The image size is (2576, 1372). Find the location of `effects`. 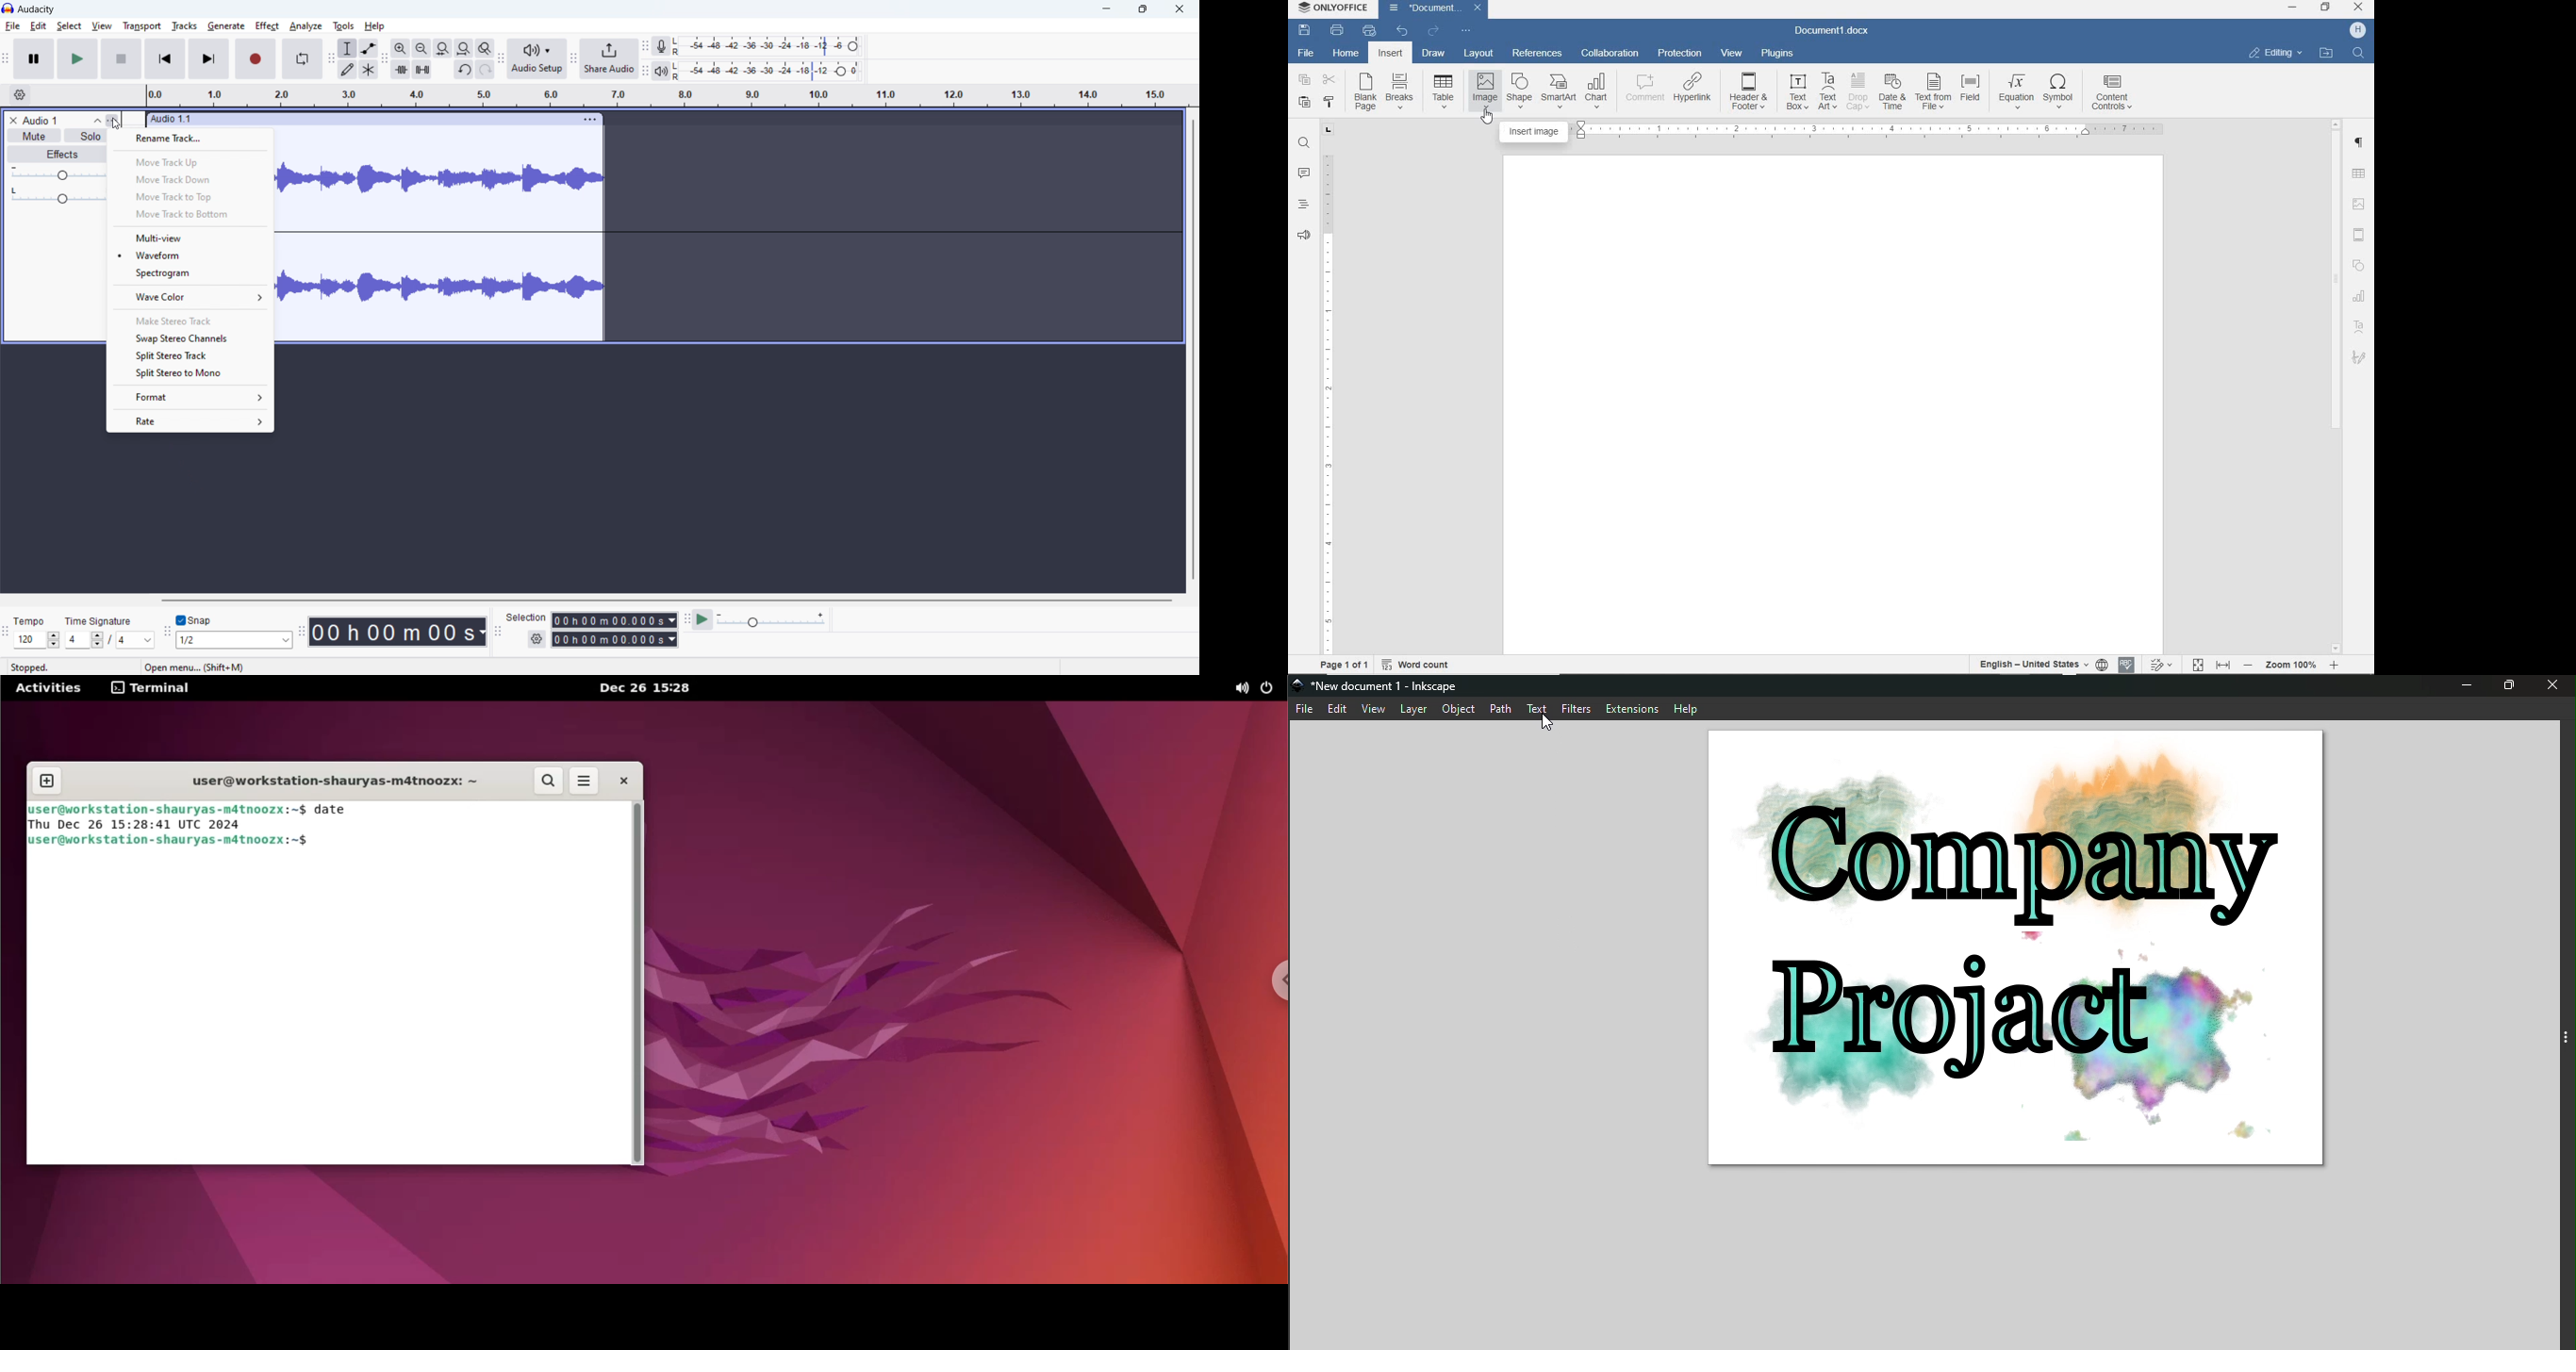

effects is located at coordinates (59, 154).